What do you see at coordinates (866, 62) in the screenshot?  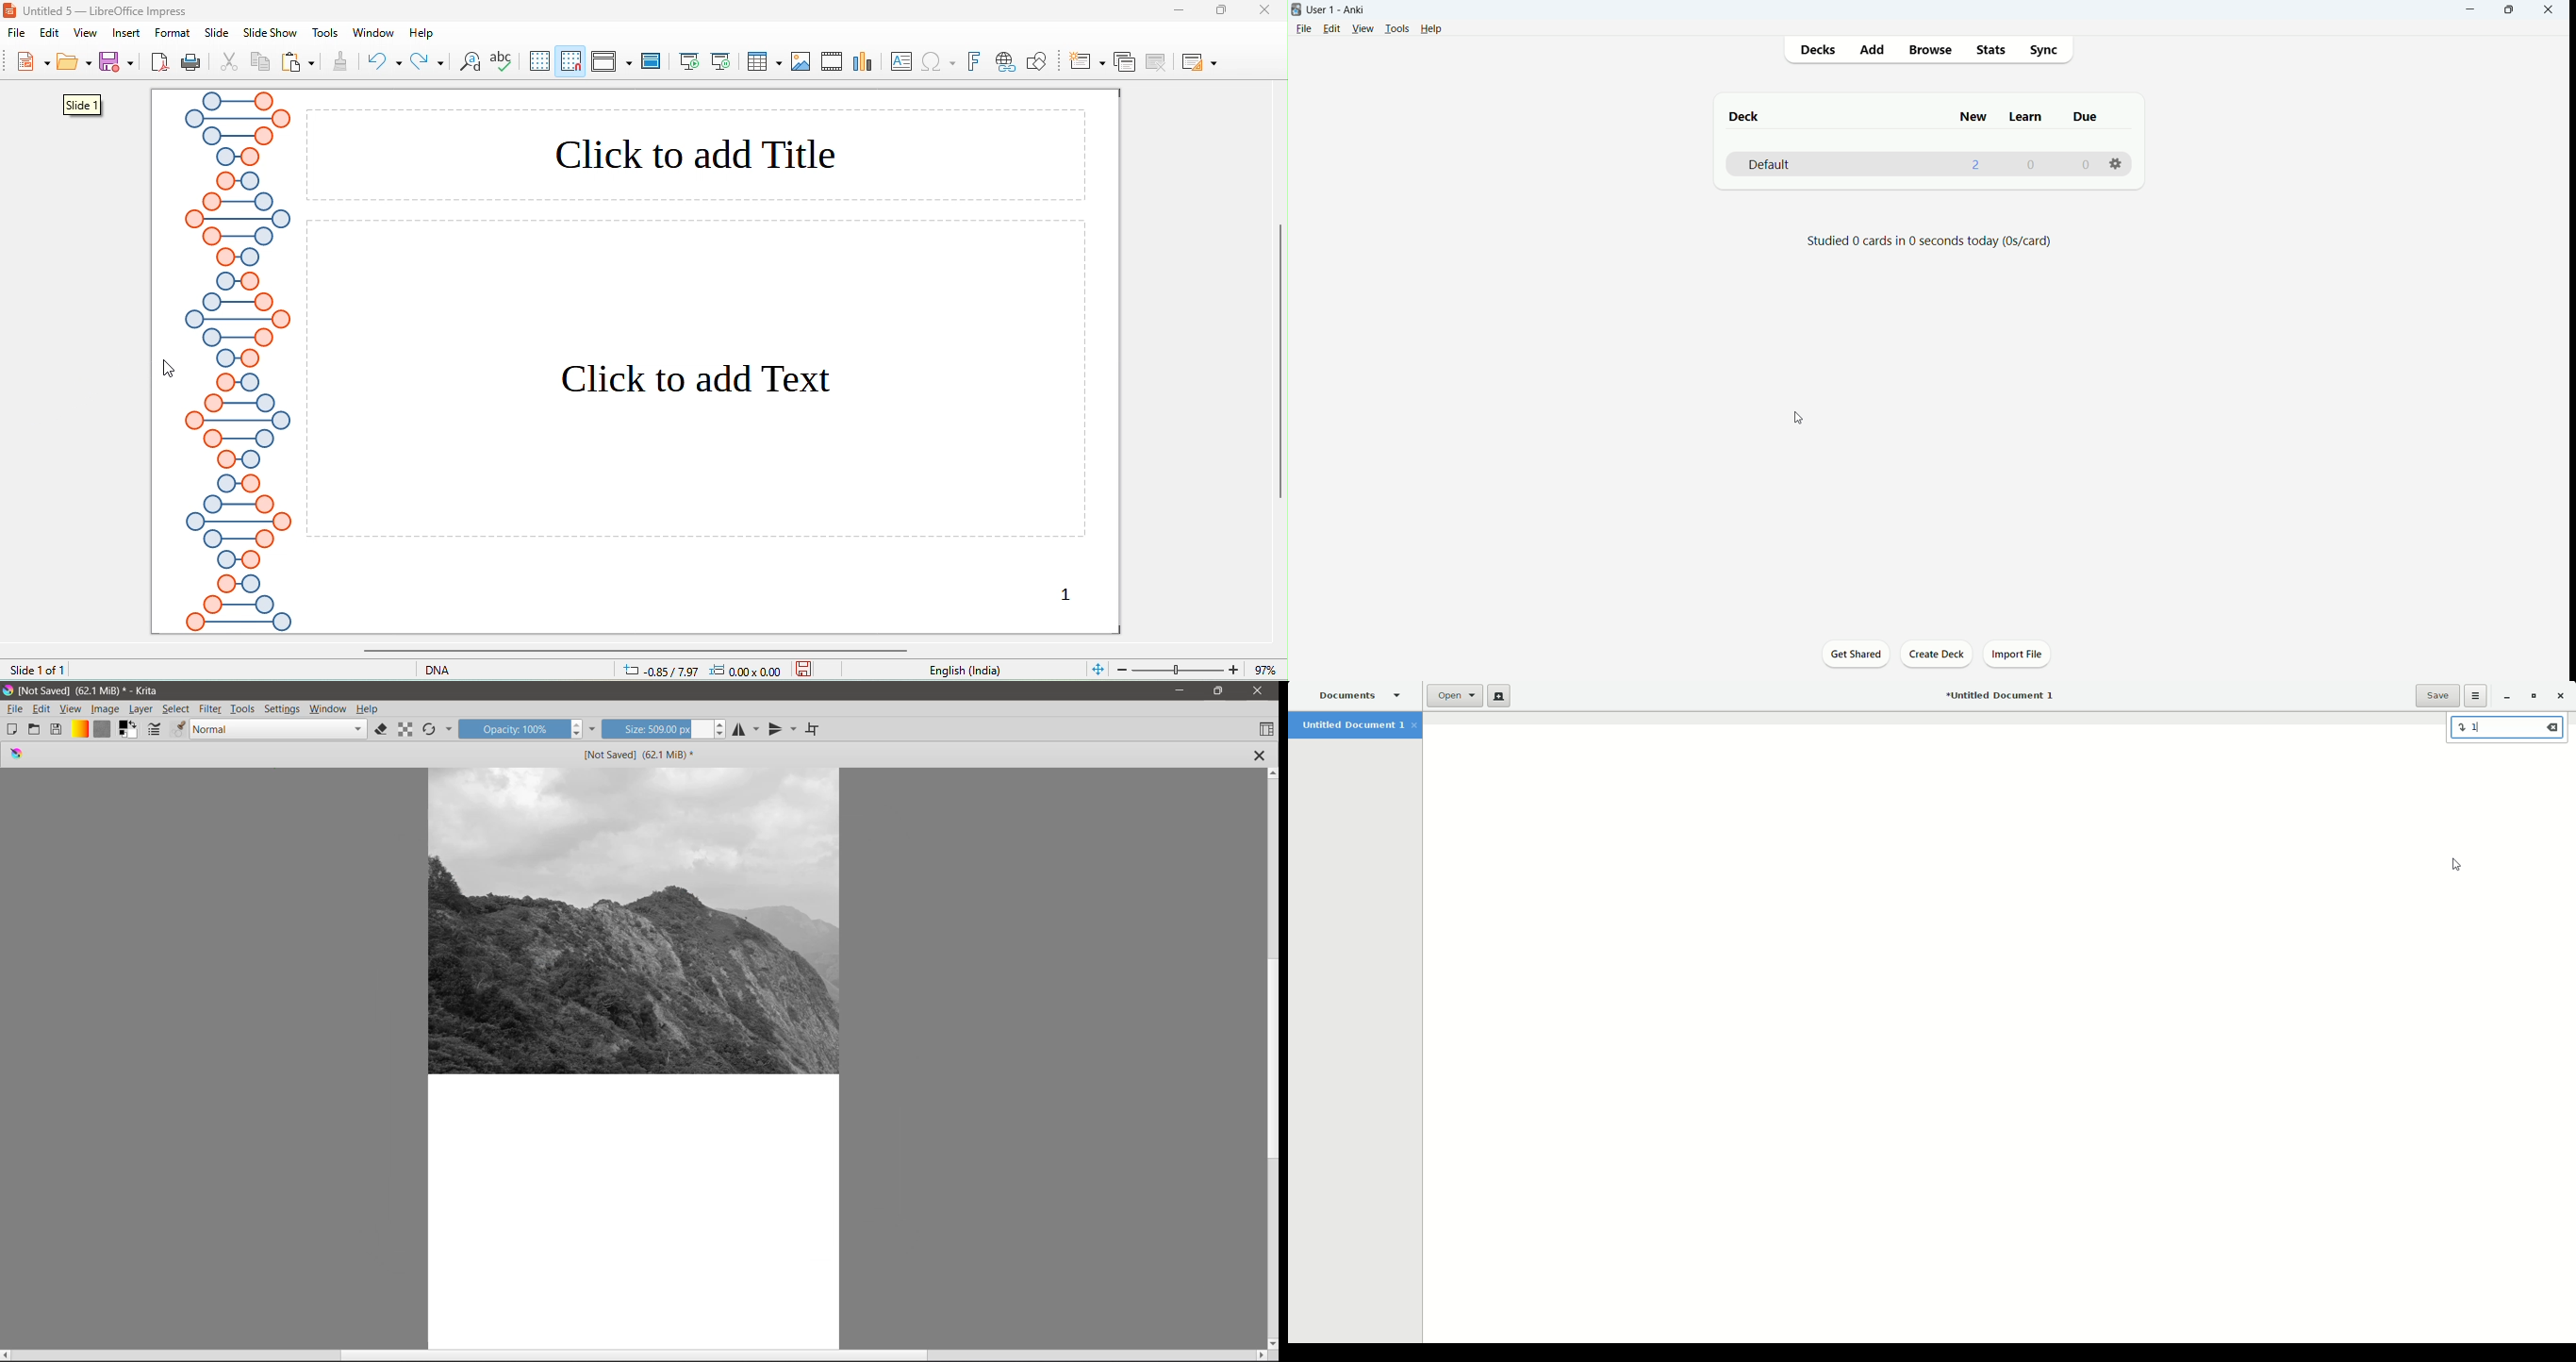 I see `chart` at bounding box center [866, 62].